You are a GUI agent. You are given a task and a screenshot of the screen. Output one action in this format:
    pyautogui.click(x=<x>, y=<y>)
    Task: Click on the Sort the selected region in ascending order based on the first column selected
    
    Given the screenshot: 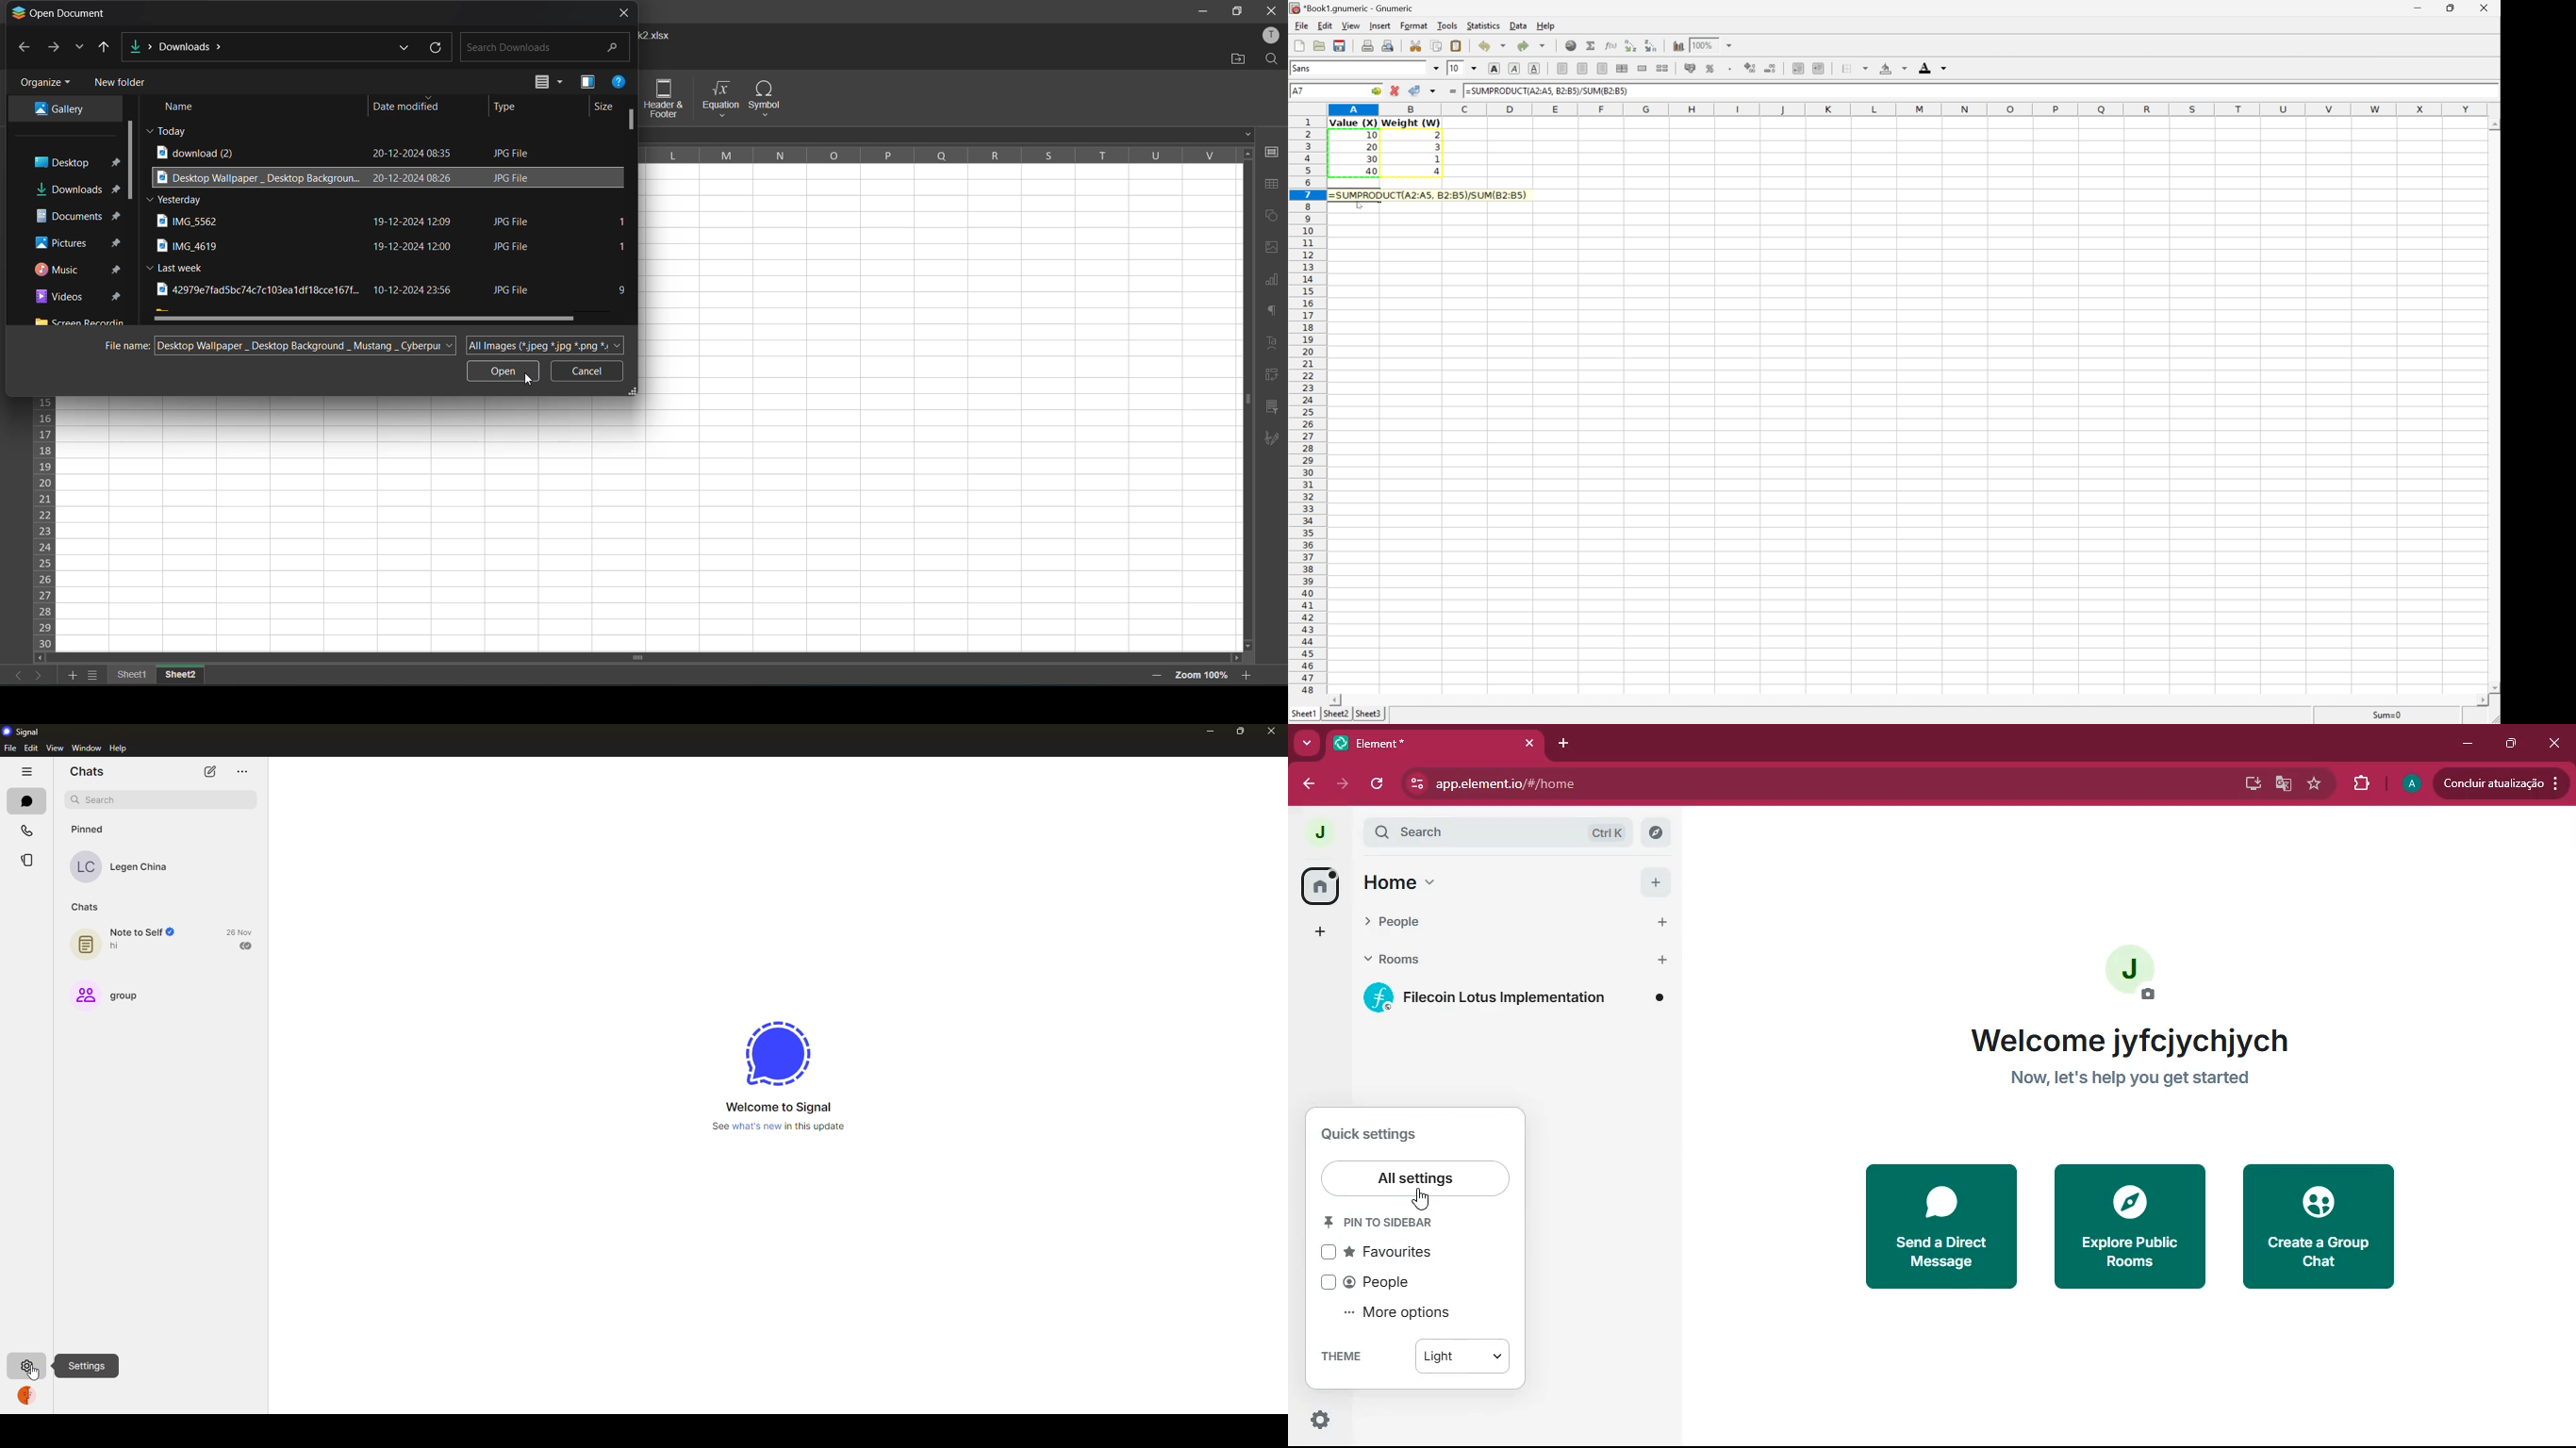 What is the action you would take?
    pyautogui.click(x=1630, y=45)
    